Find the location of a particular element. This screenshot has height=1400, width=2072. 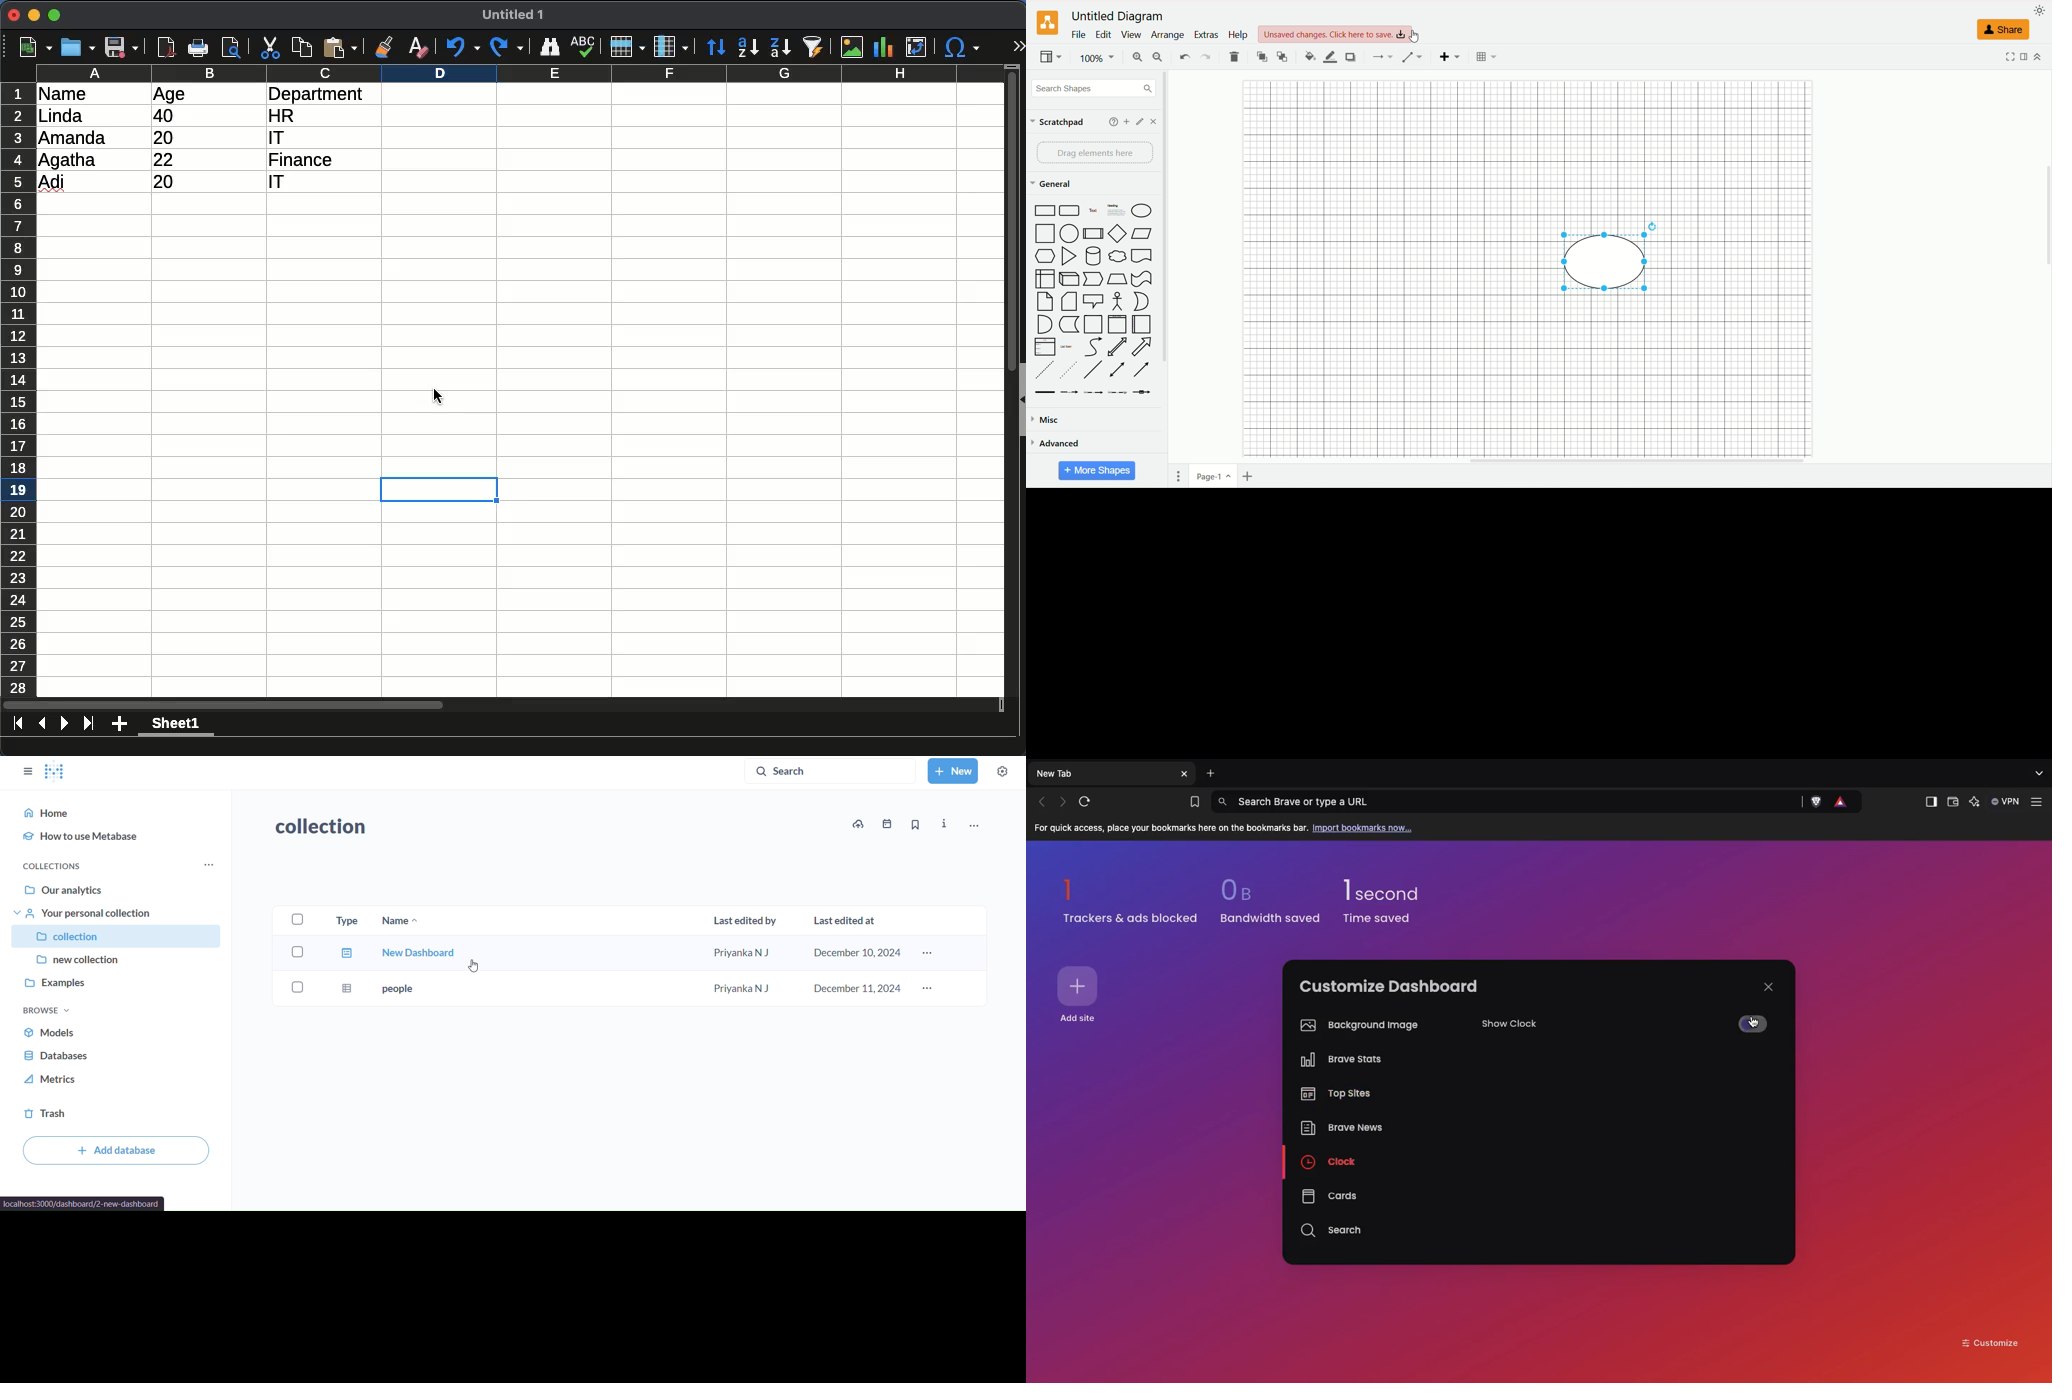

finance  is located at coordinates (303, 160).